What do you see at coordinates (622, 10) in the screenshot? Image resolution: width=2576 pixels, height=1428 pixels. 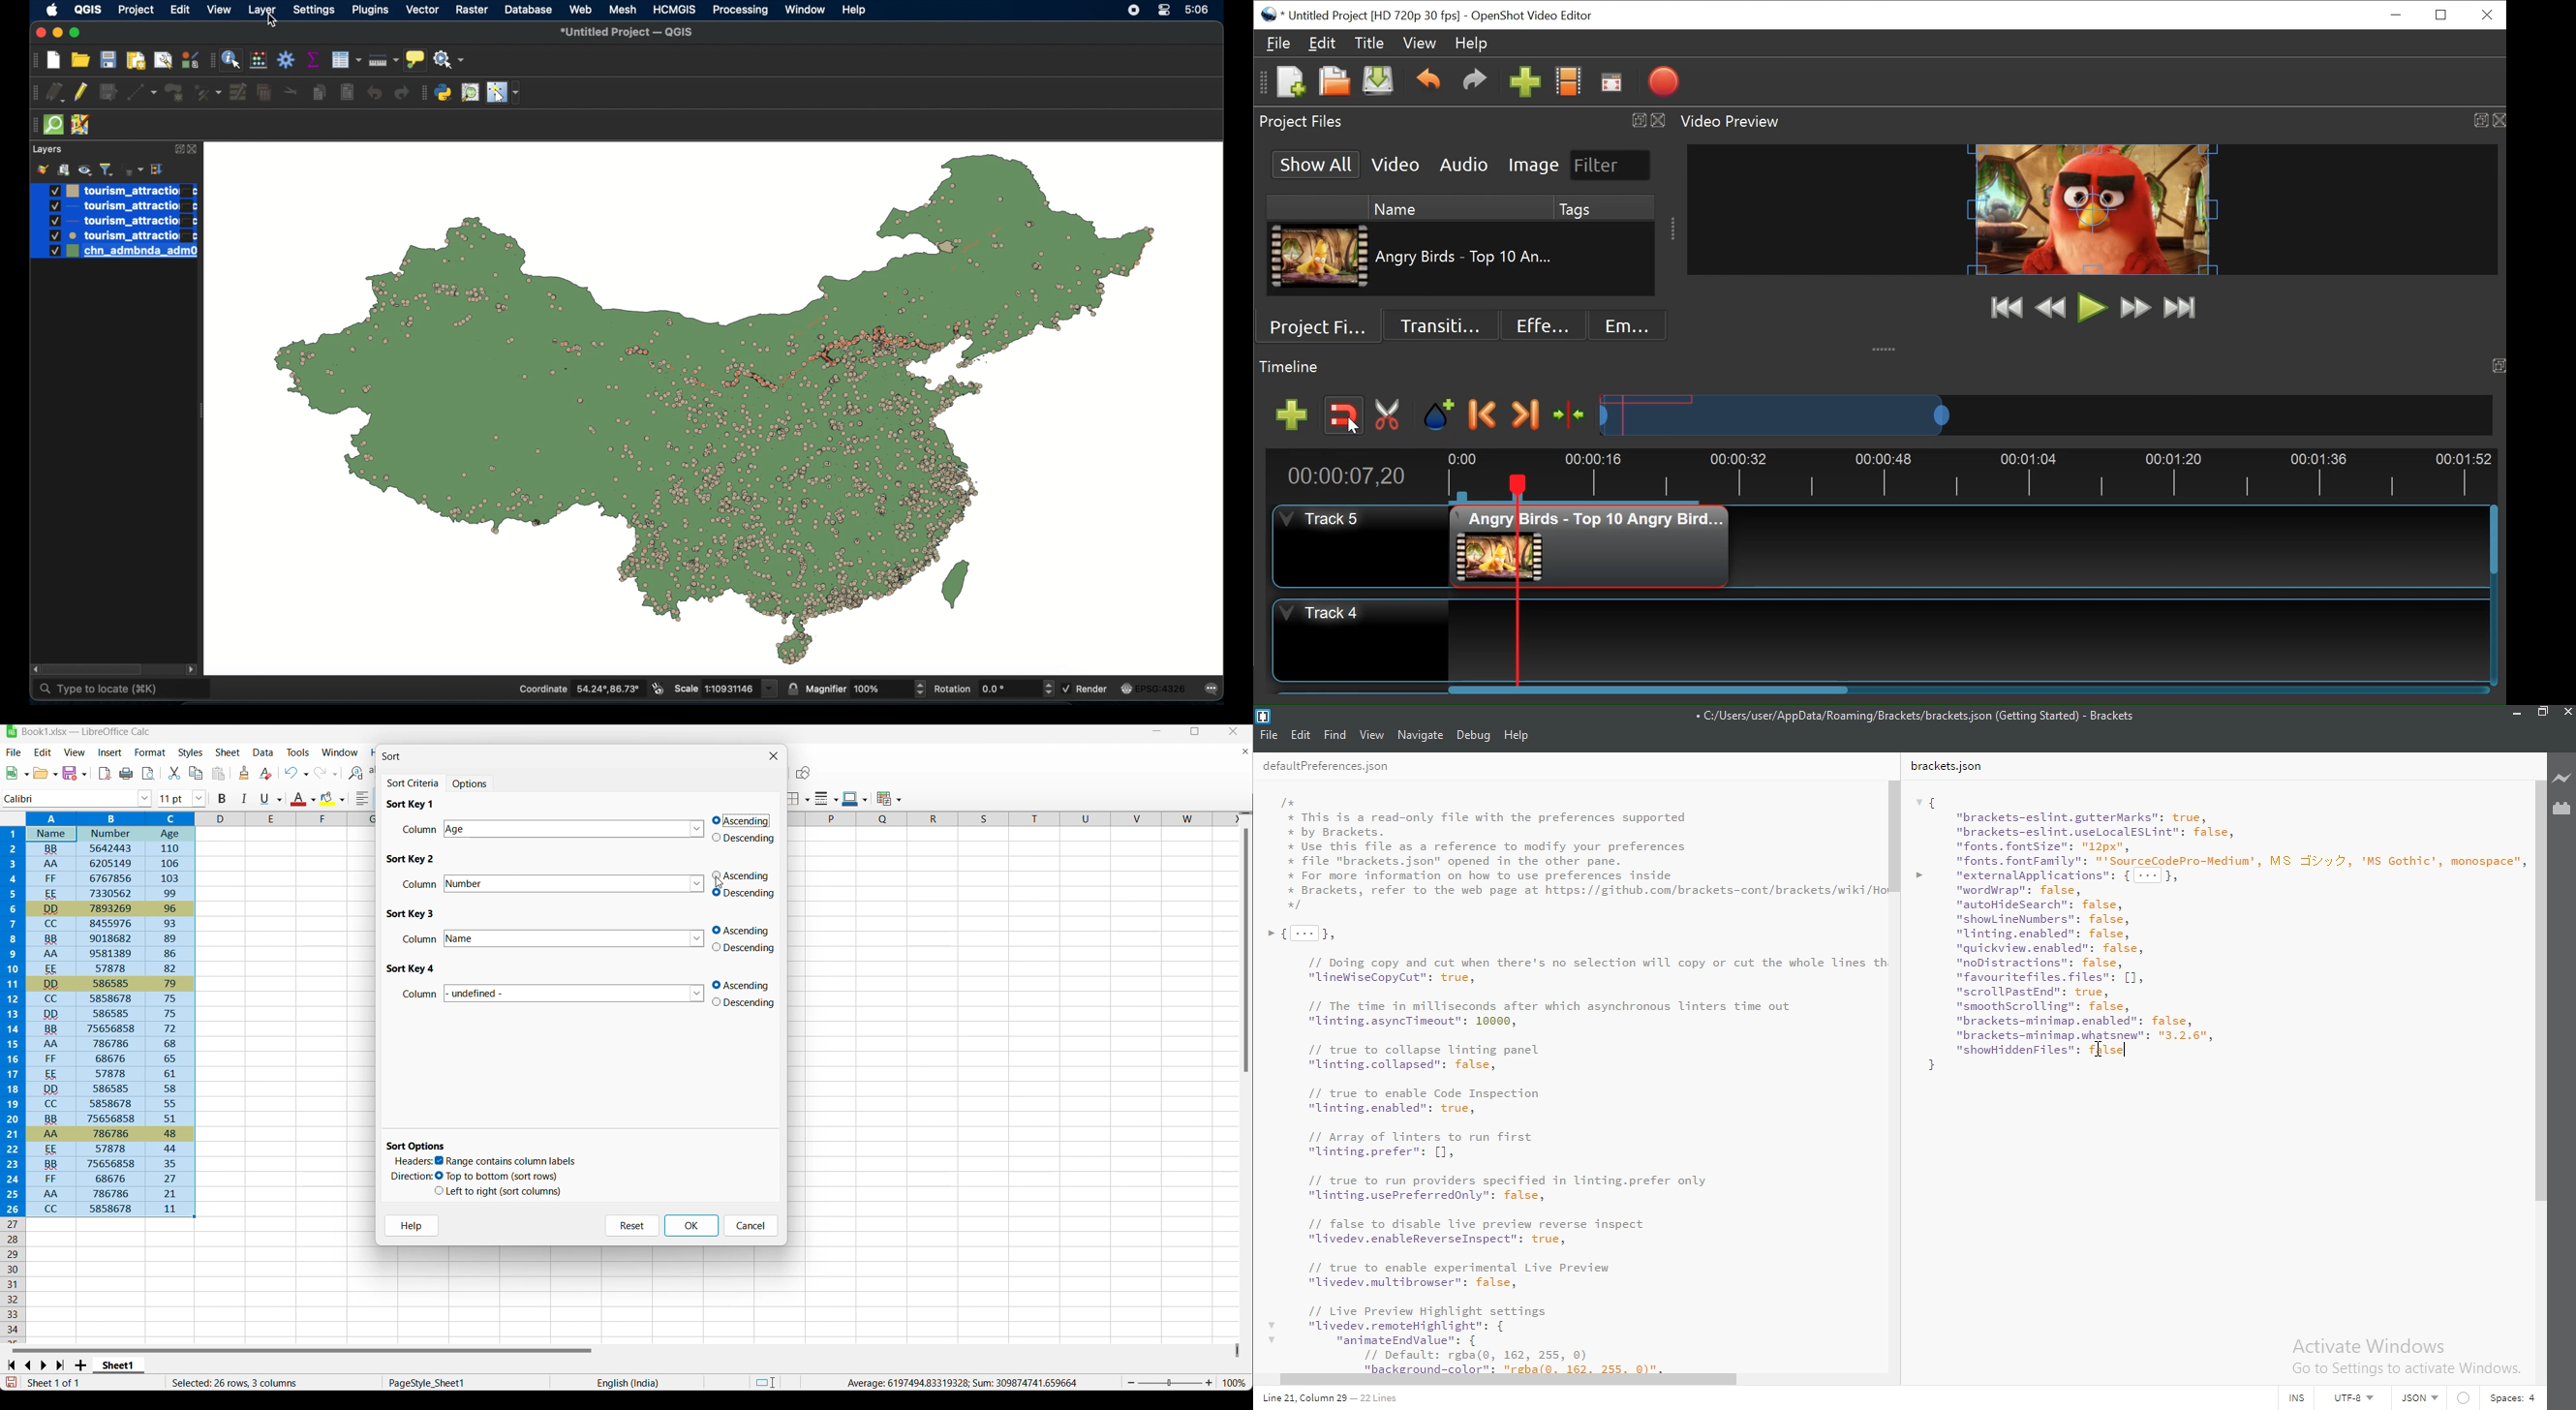 I see `mesh` at bounding box center [622, 10].